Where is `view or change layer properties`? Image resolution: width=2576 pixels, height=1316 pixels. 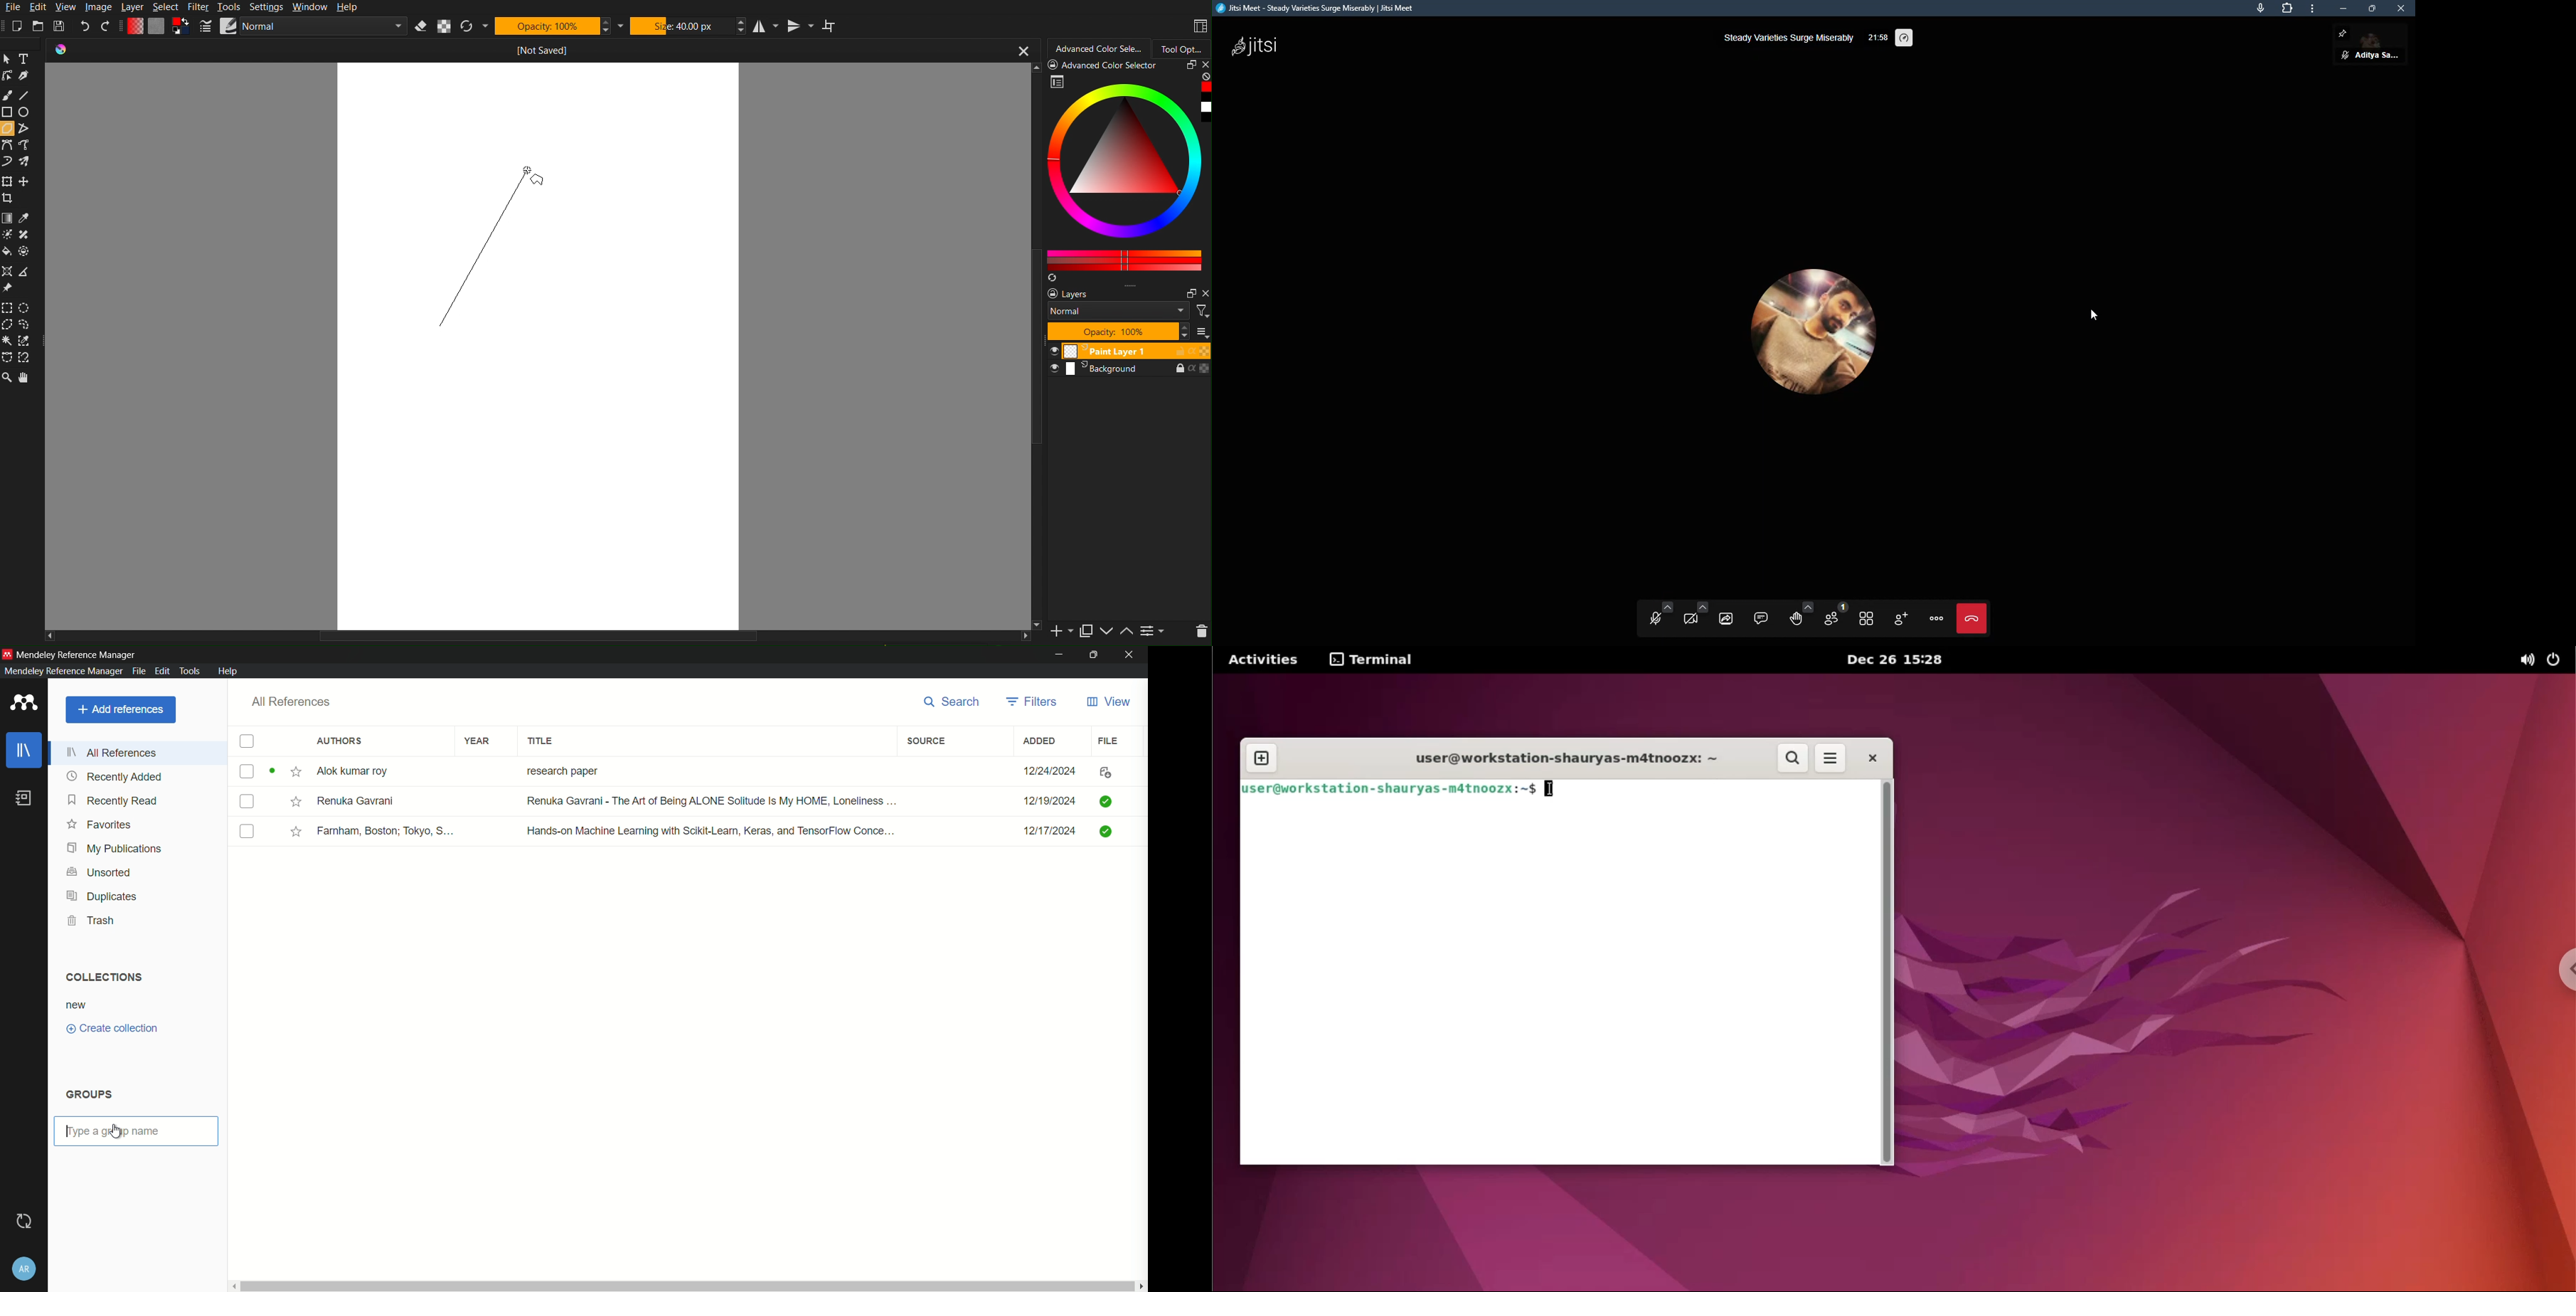 view or change layer properties is located at coordinates (1153, 632).